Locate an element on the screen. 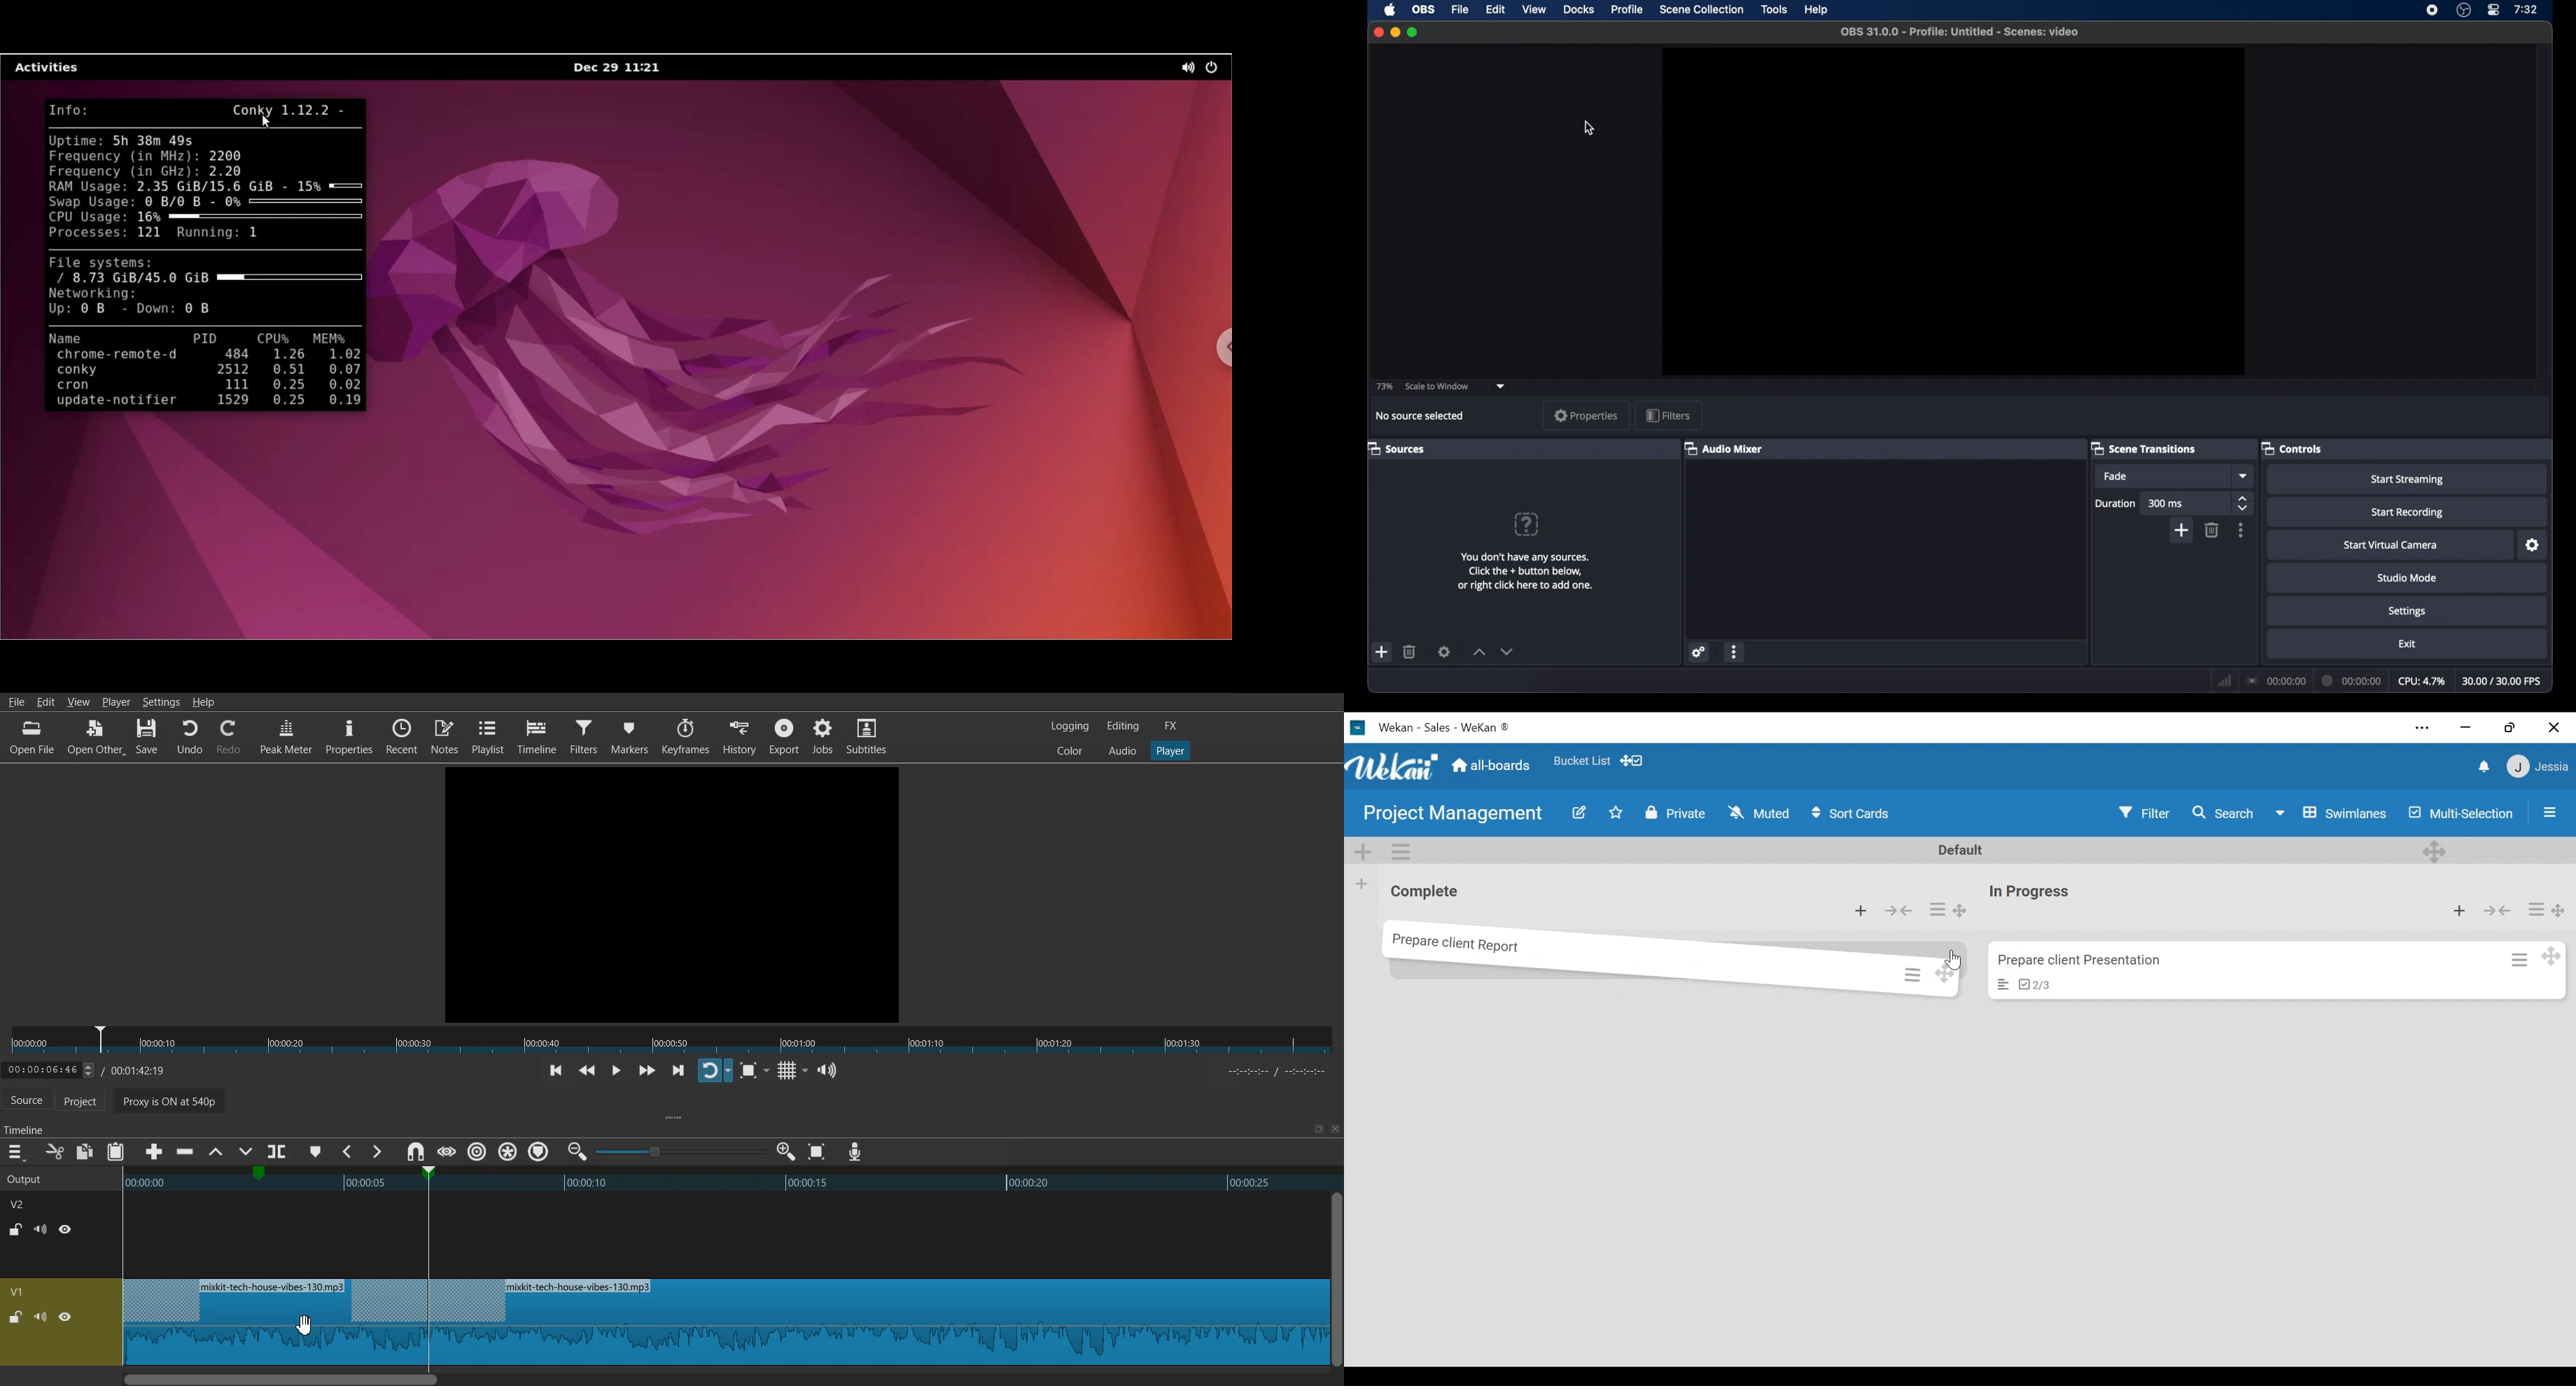 This screenshot has height=1400, width=2576. help is located at coordinates (1817, 10).